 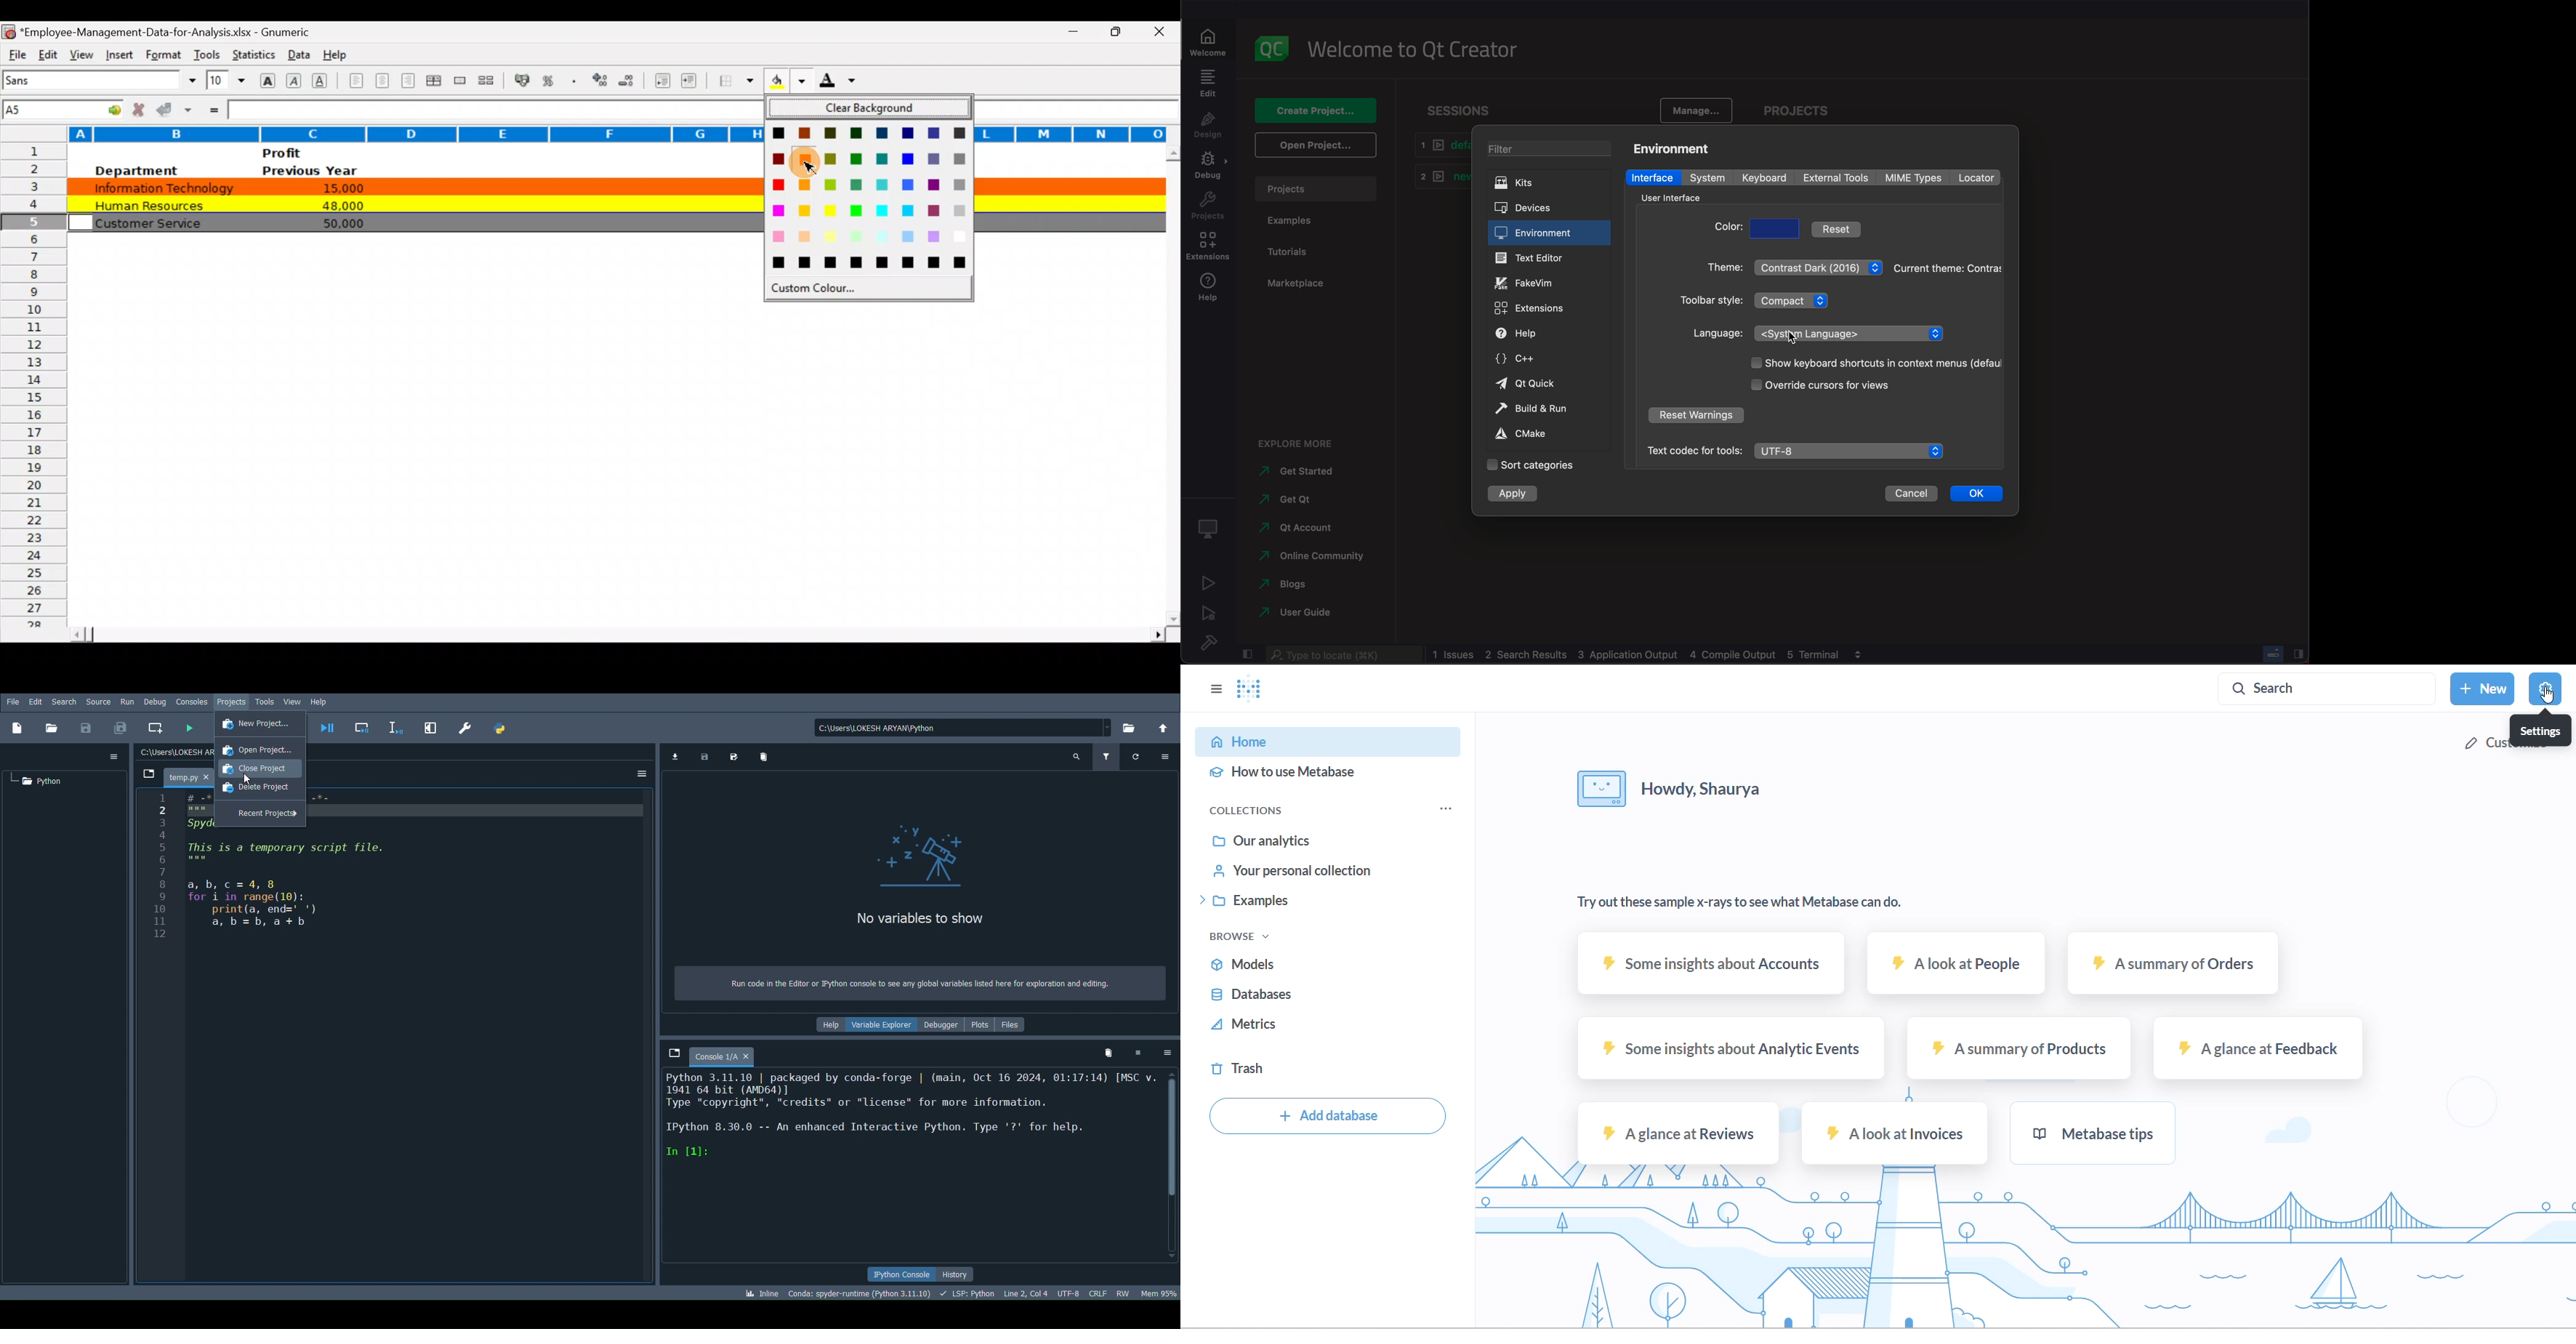 What do you see at coordinates (36, 782) in the screenshot?
I see `Project` at bounding box center [36, 782].